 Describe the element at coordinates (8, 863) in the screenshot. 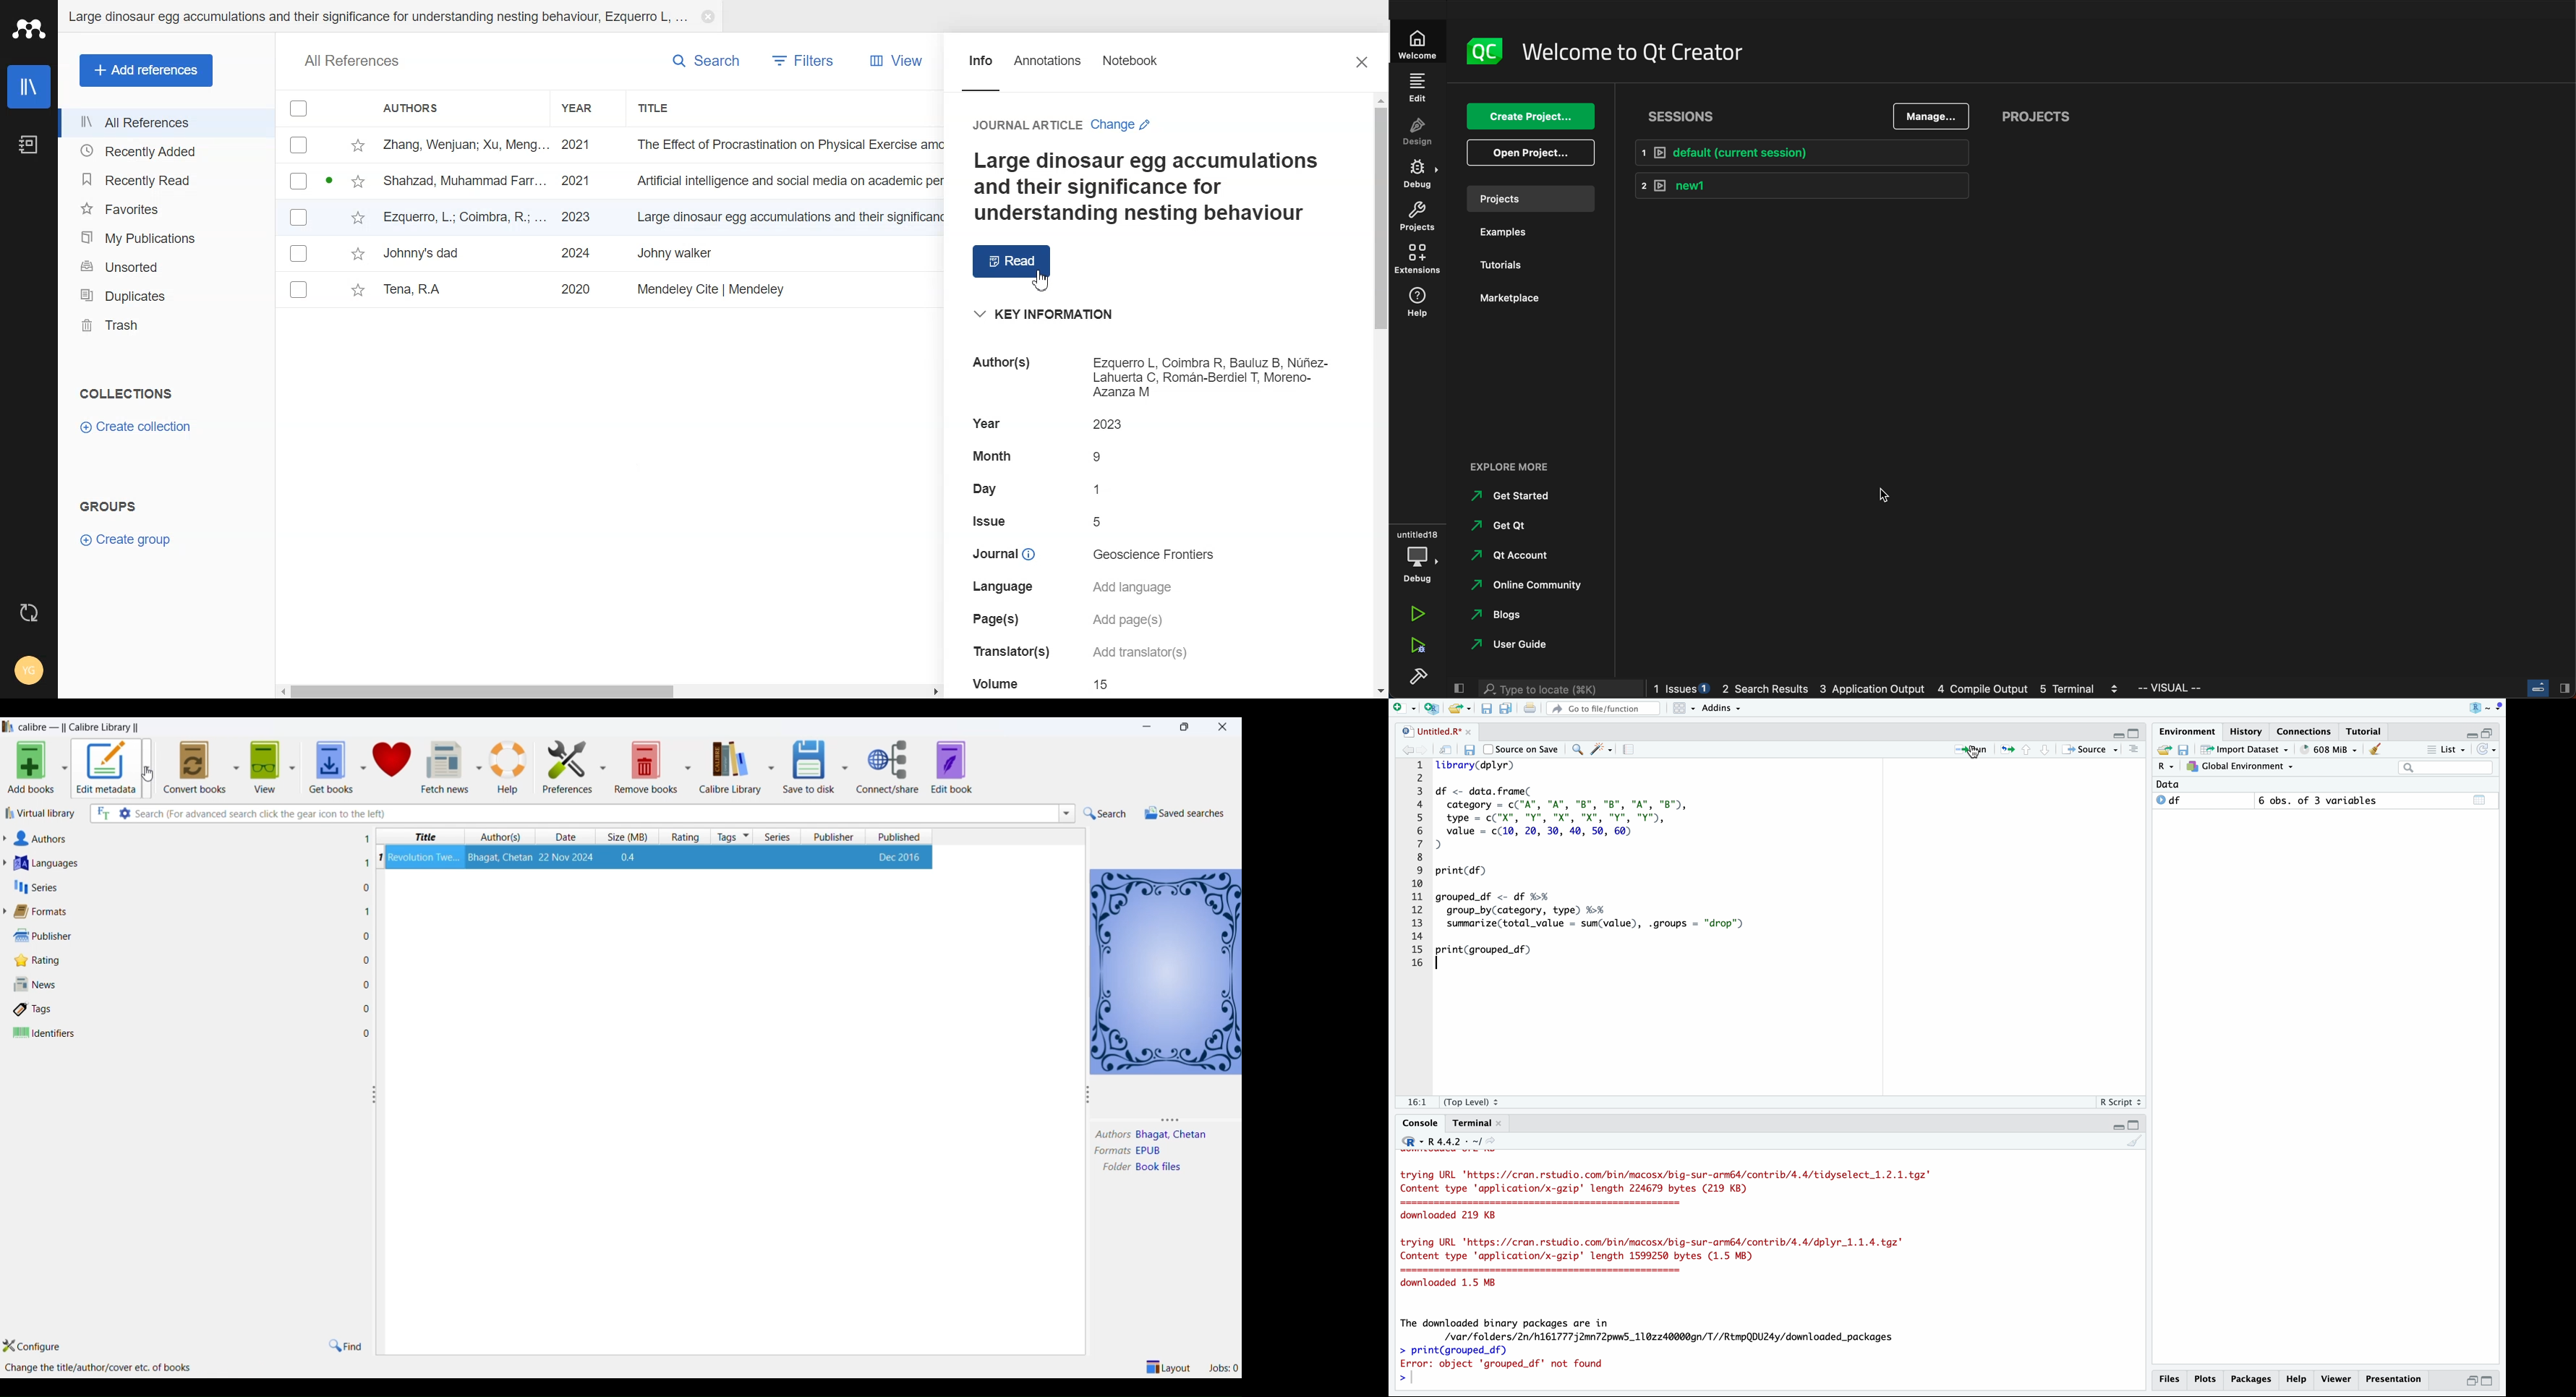

I see `view all languages dropdown button` at that location.